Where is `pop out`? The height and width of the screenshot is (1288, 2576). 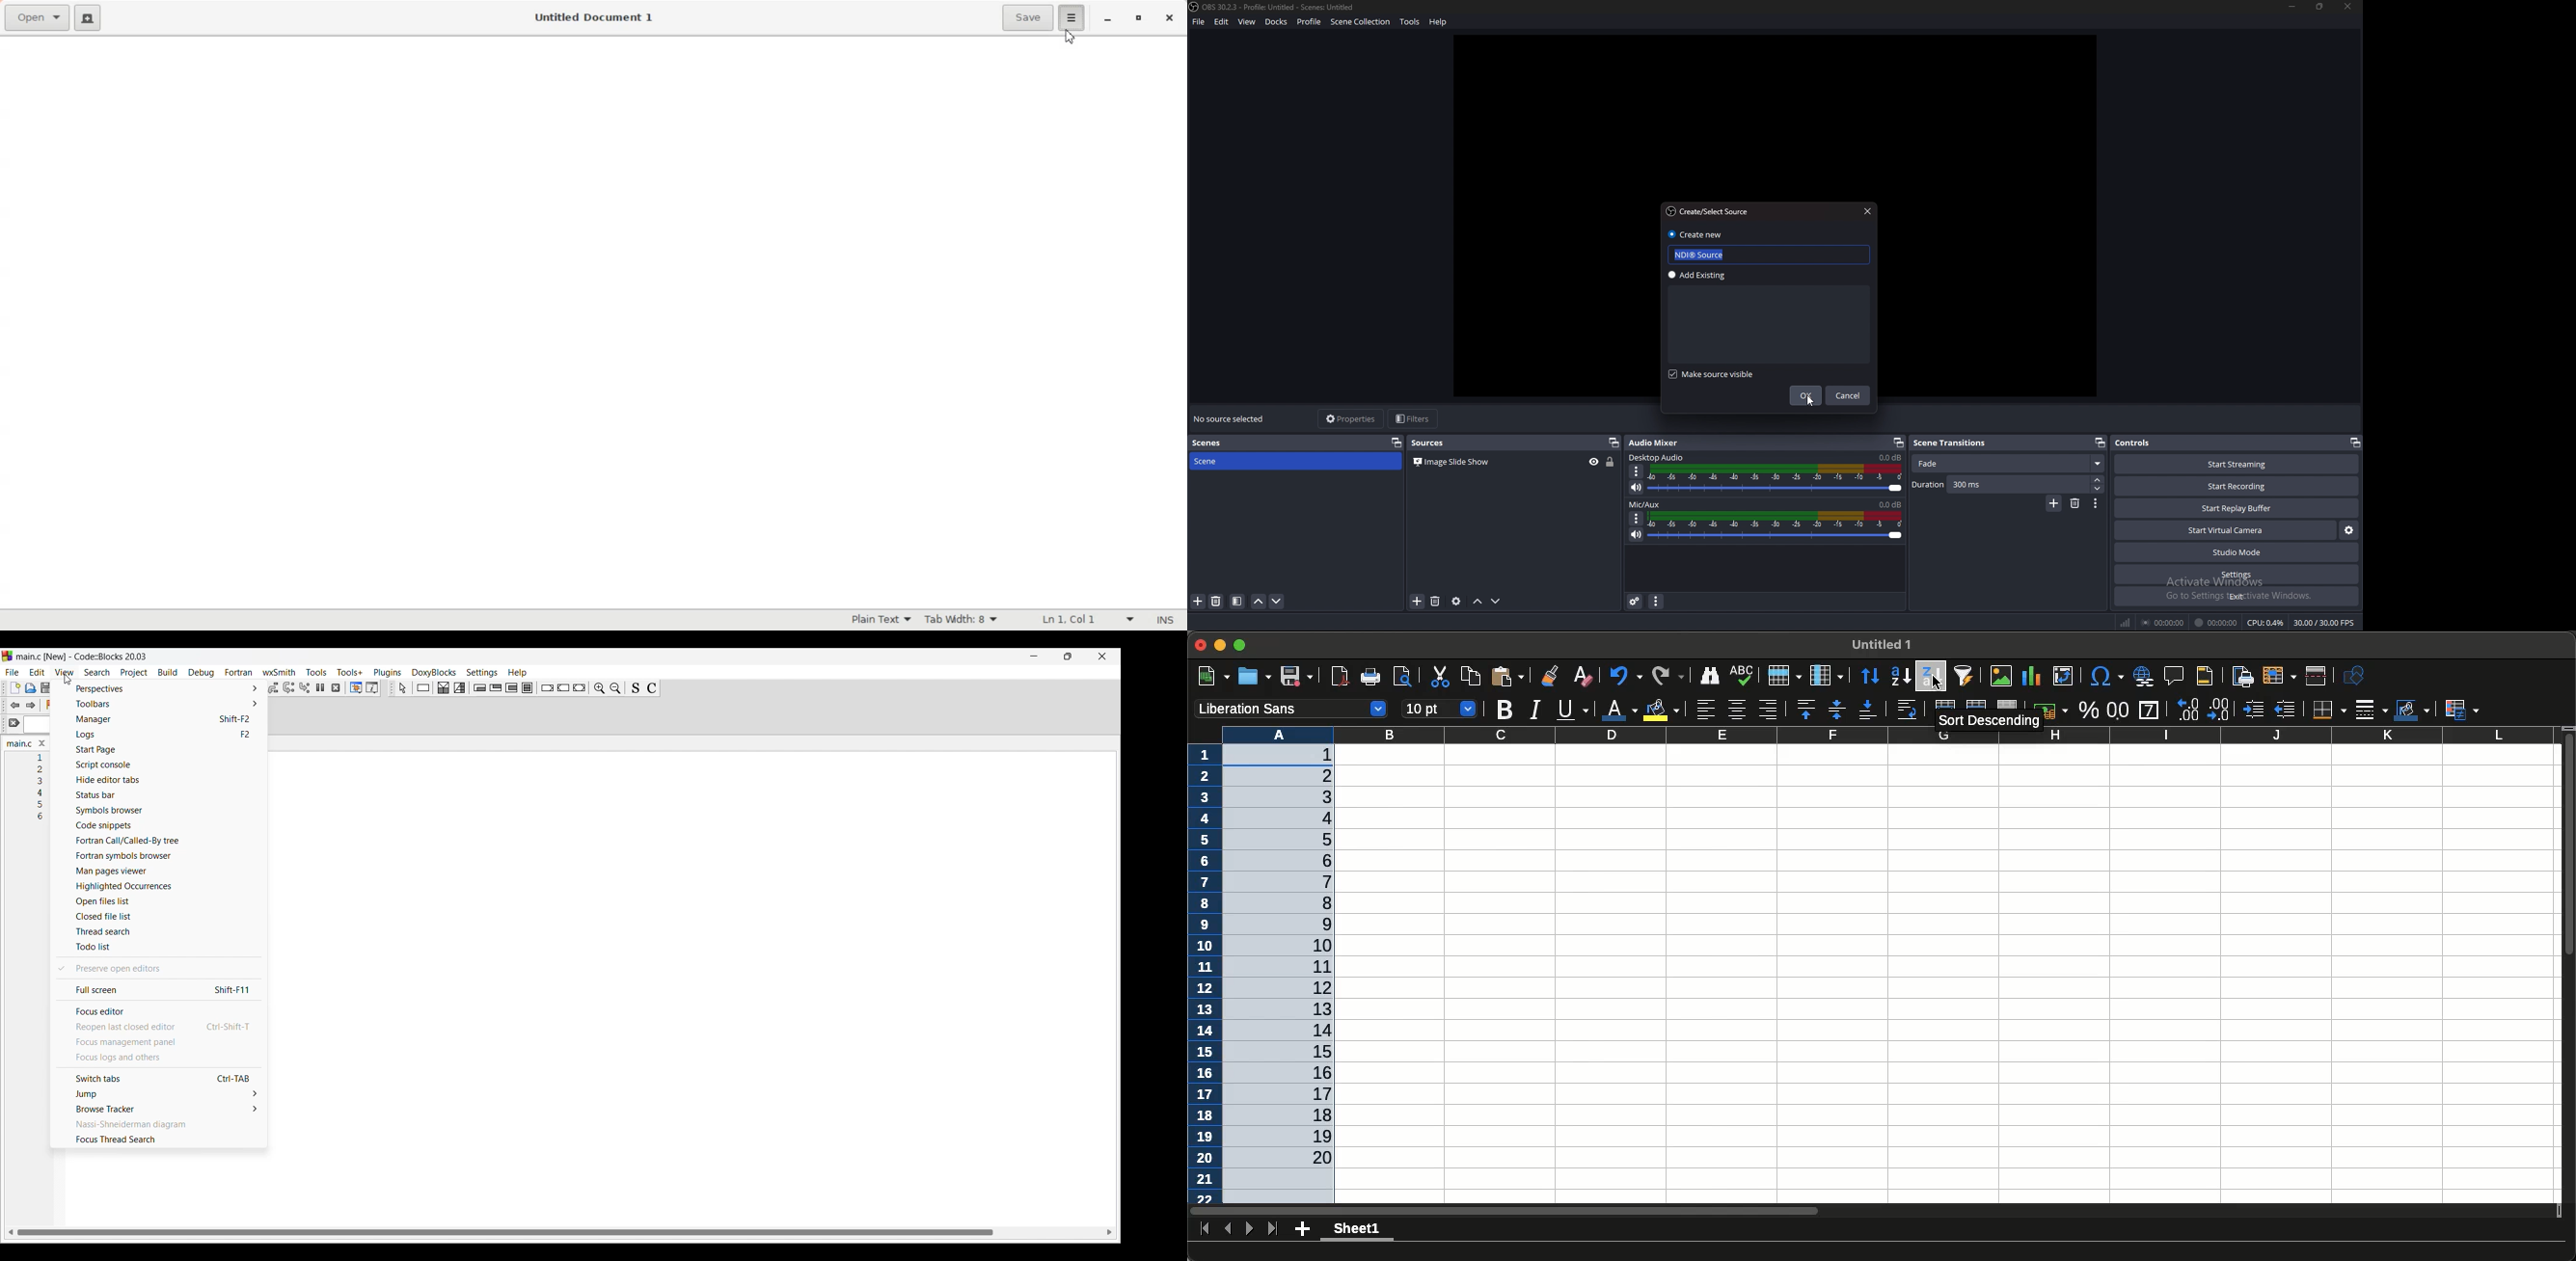
pop out is located at coordinates (2356, 443).